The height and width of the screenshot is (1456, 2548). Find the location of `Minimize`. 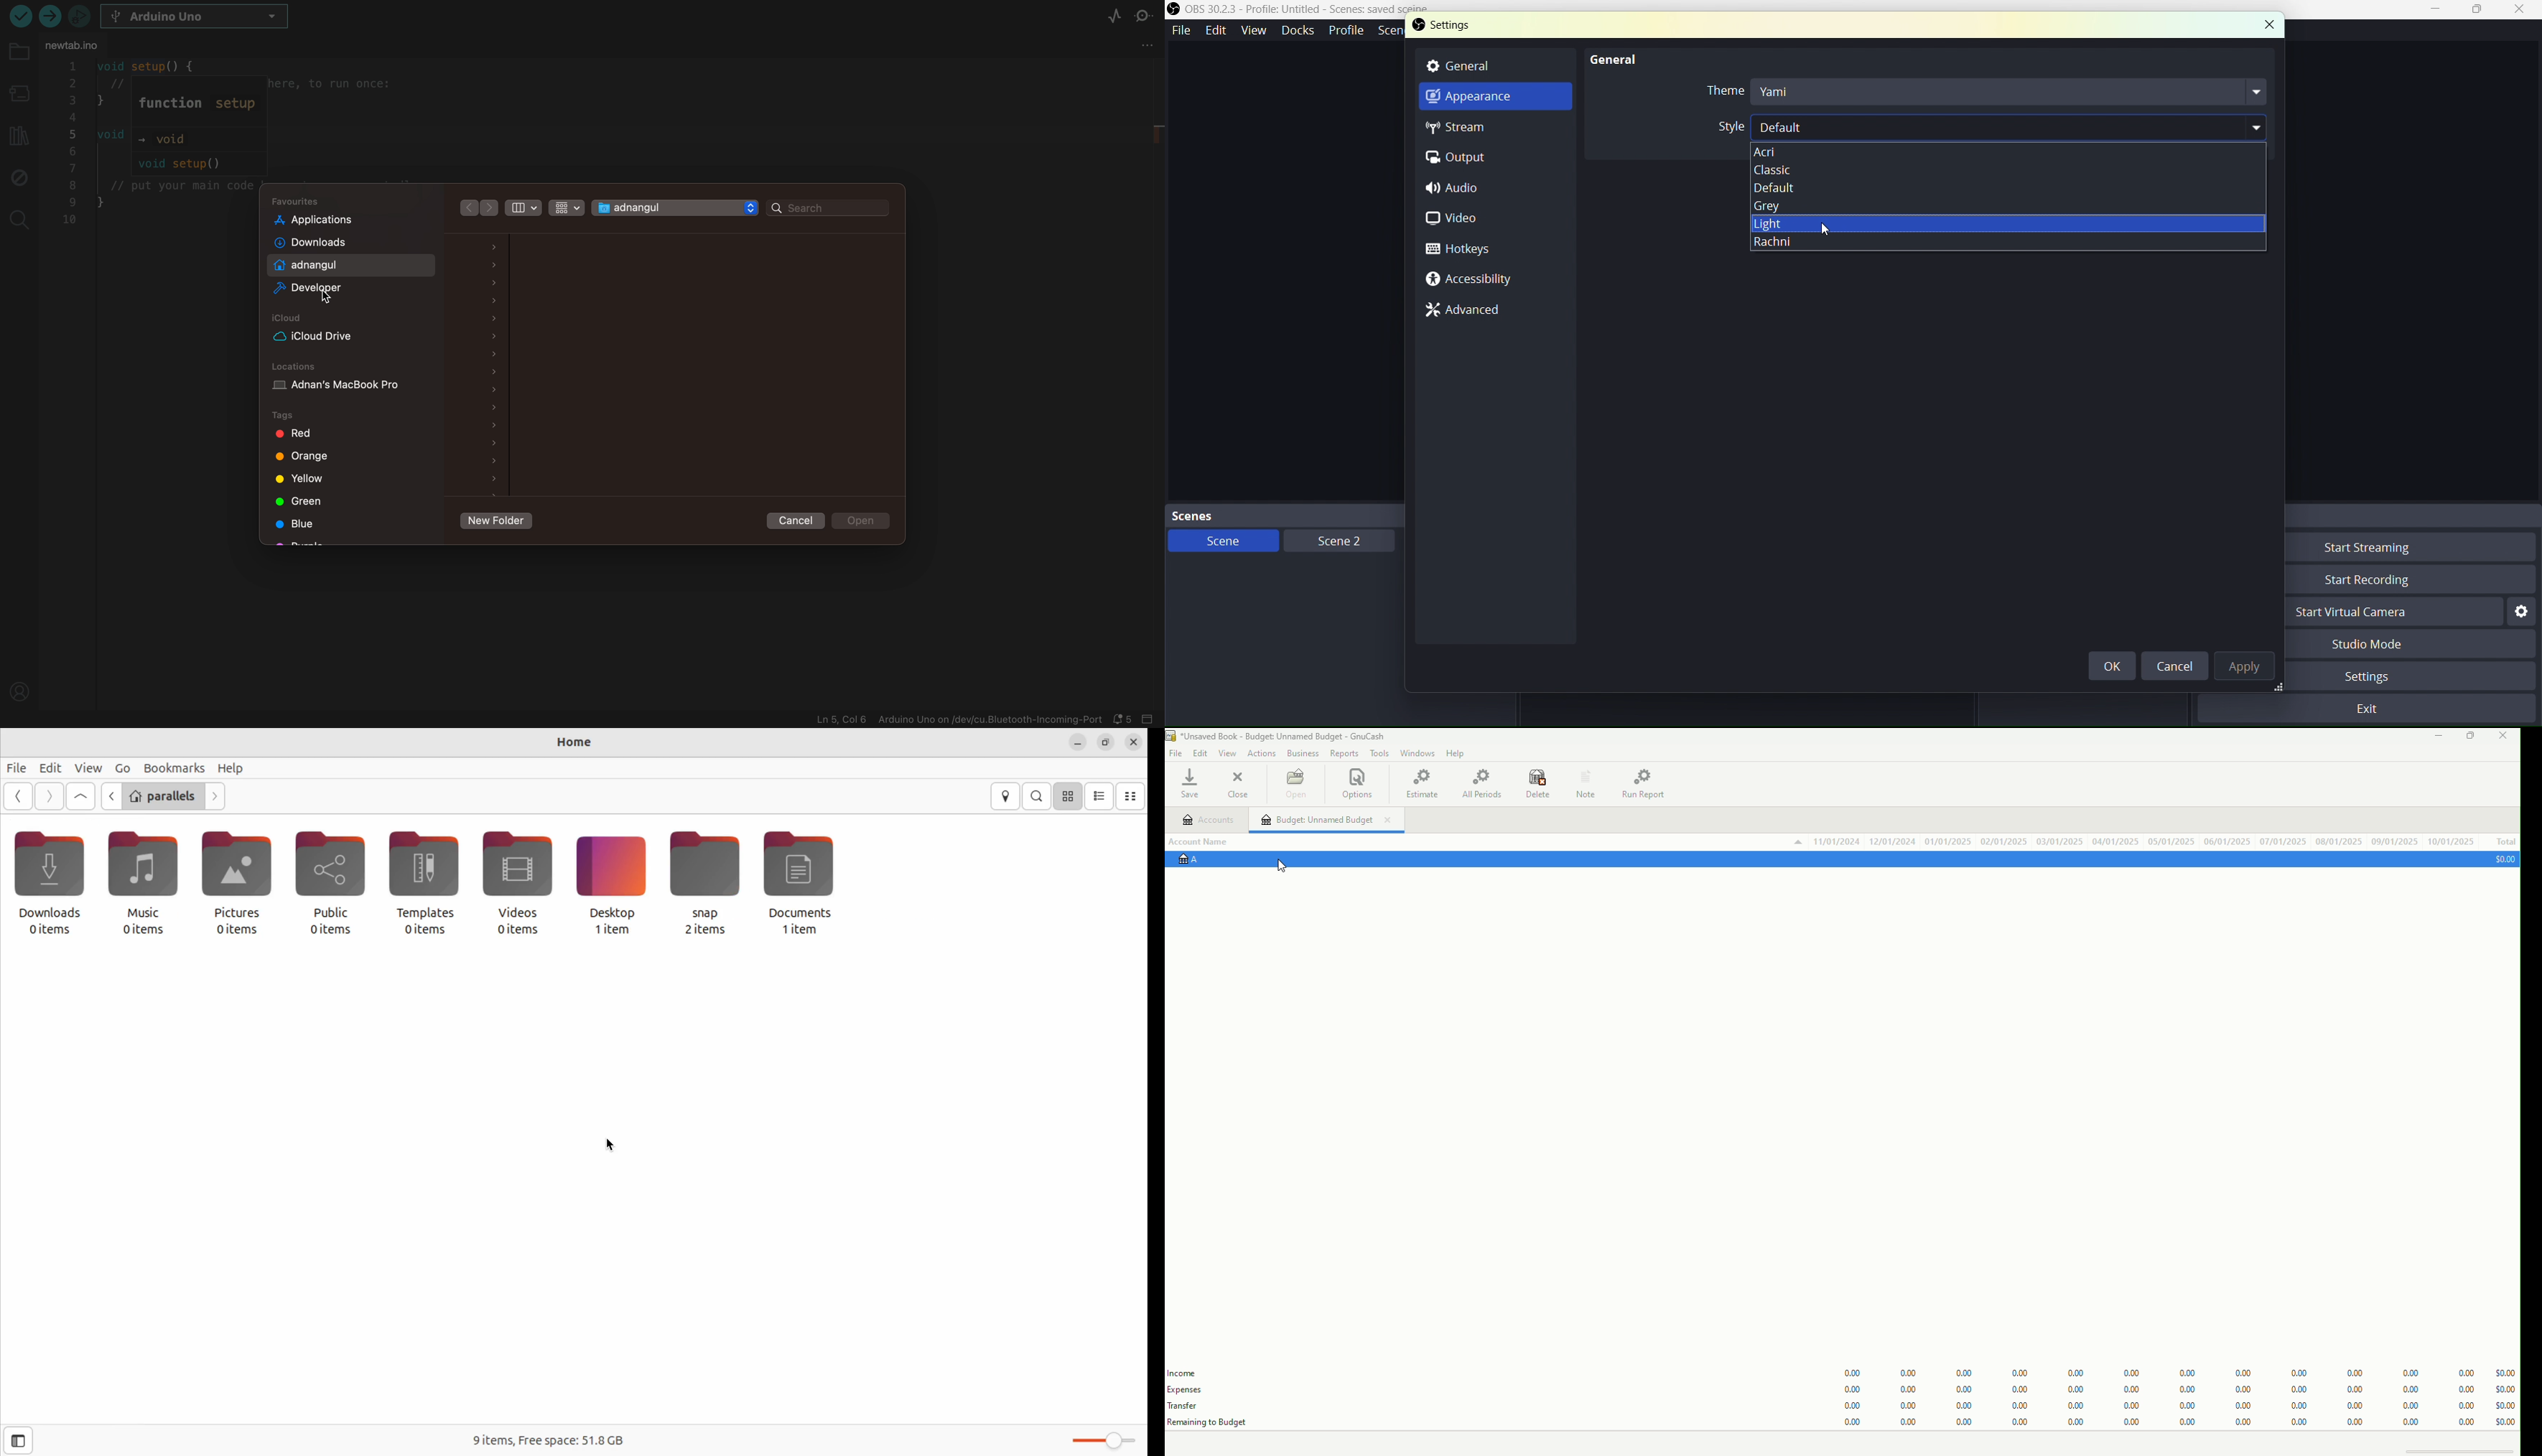

Minimize is located at coordinates (2440, 9).